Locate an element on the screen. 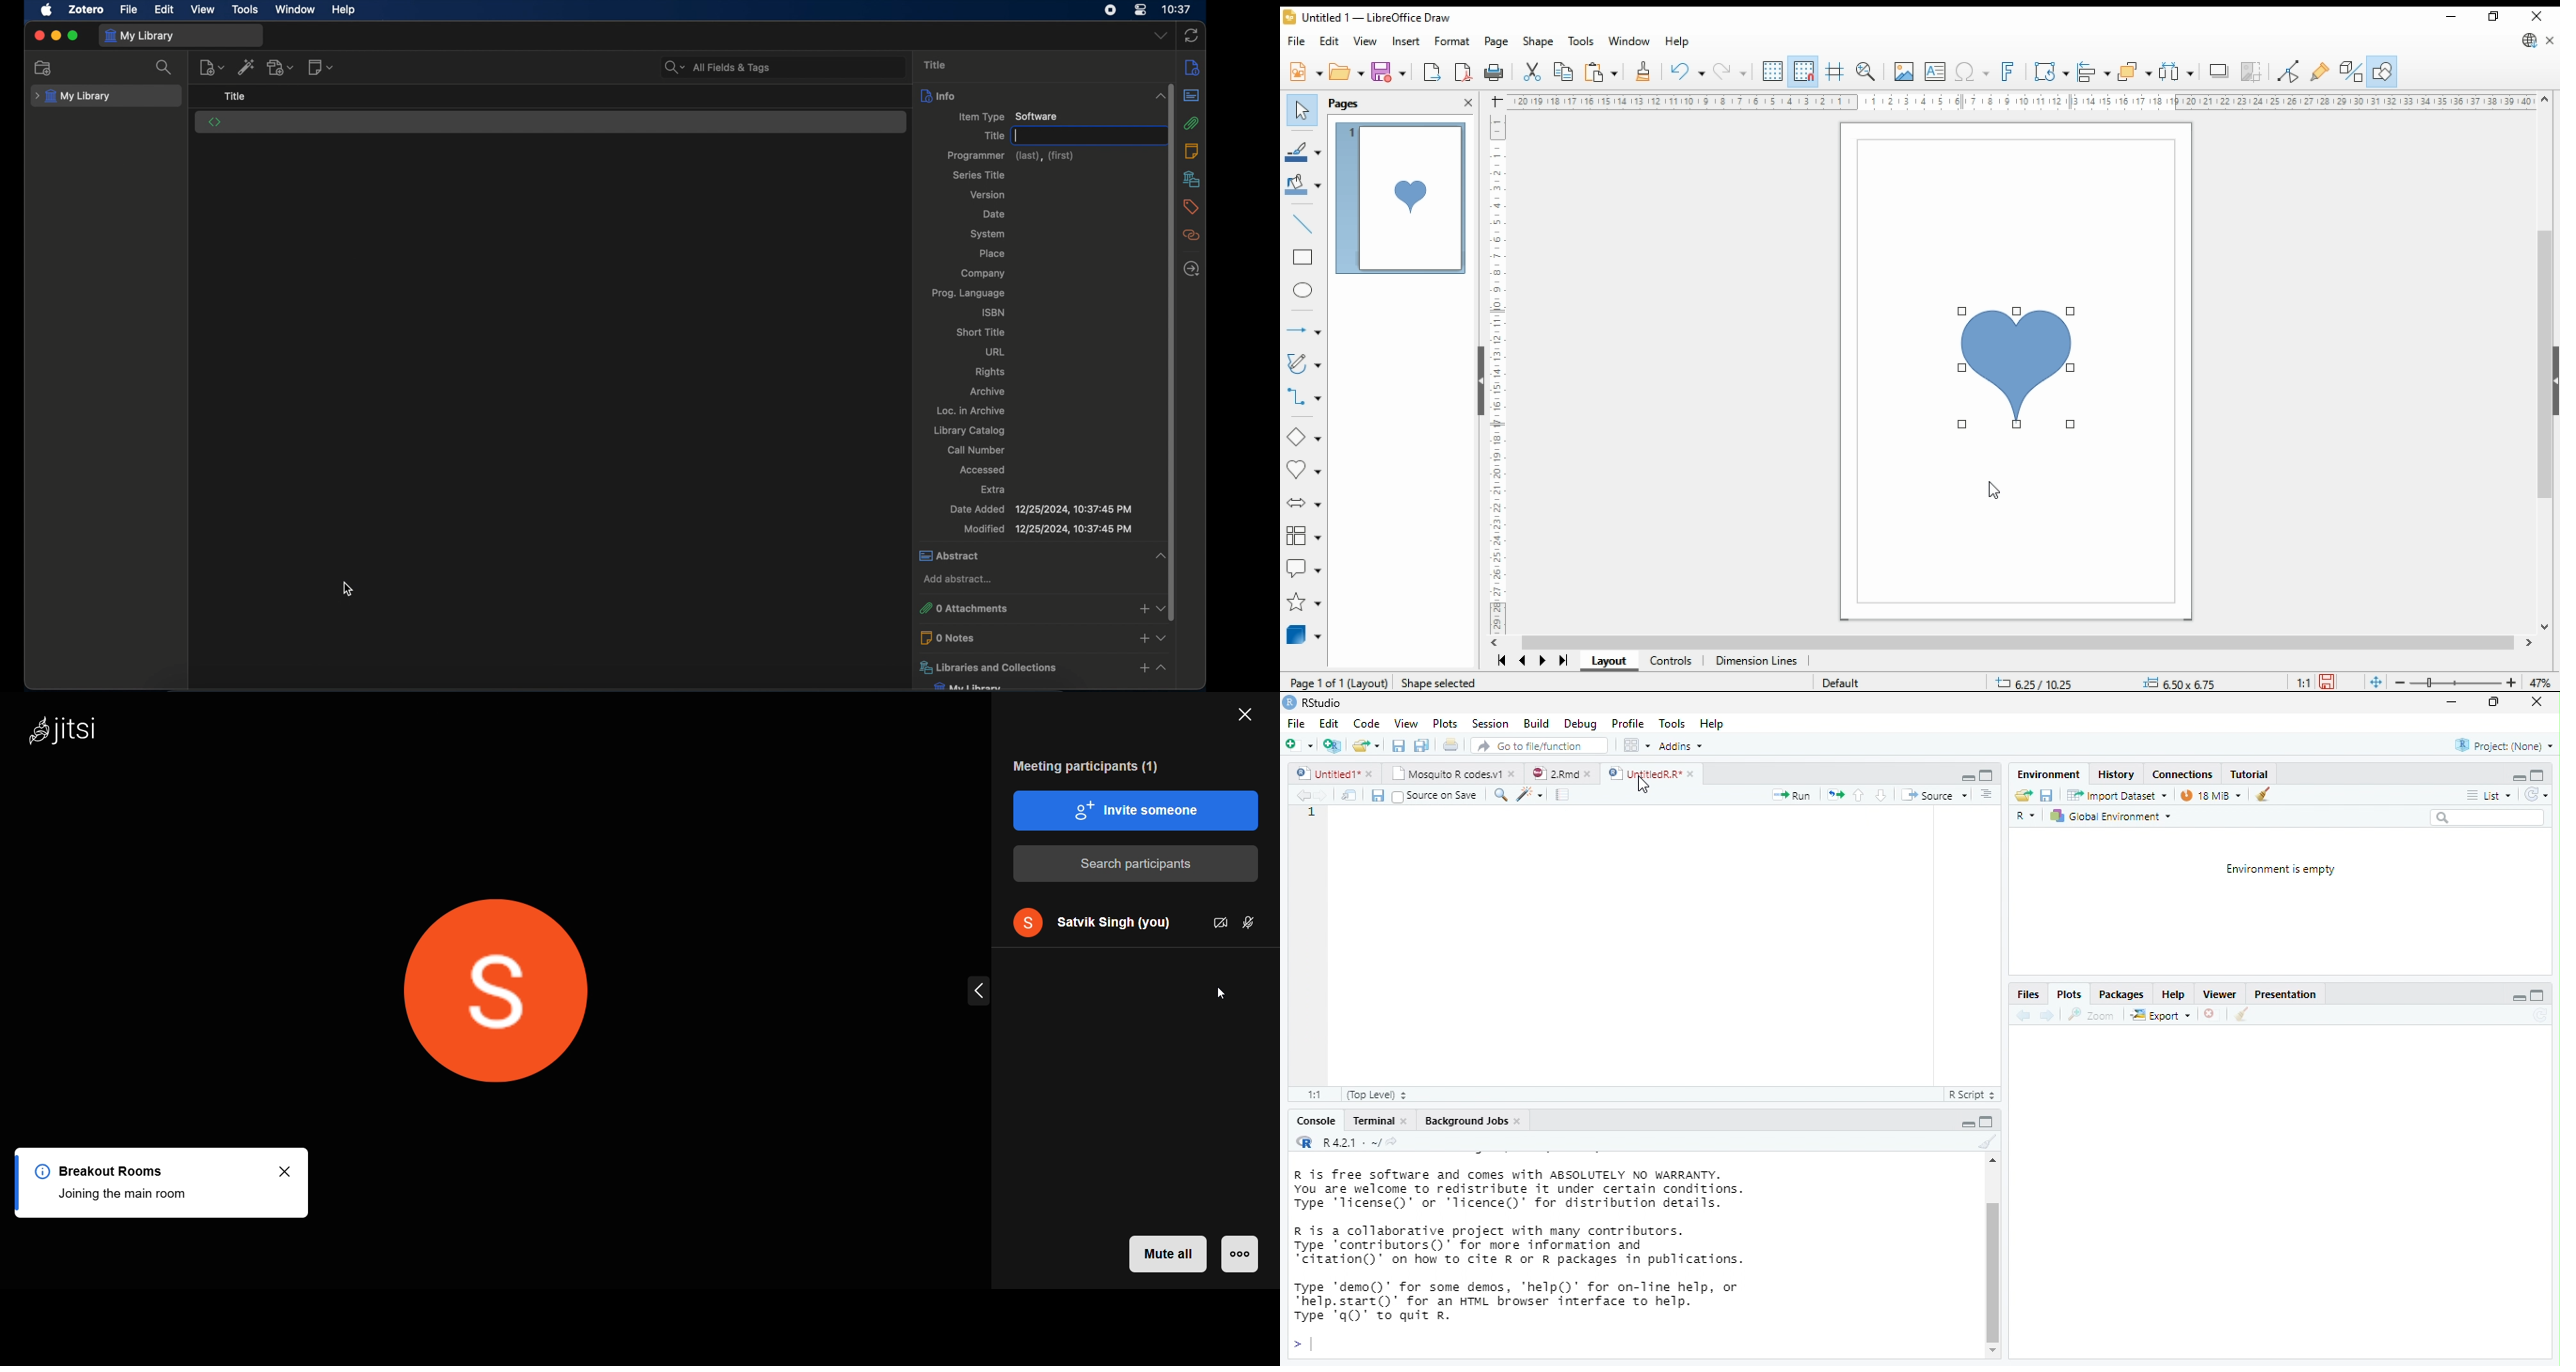 This screenshot has width=2576, height=1372. File is located at coordinates (1295, 724).